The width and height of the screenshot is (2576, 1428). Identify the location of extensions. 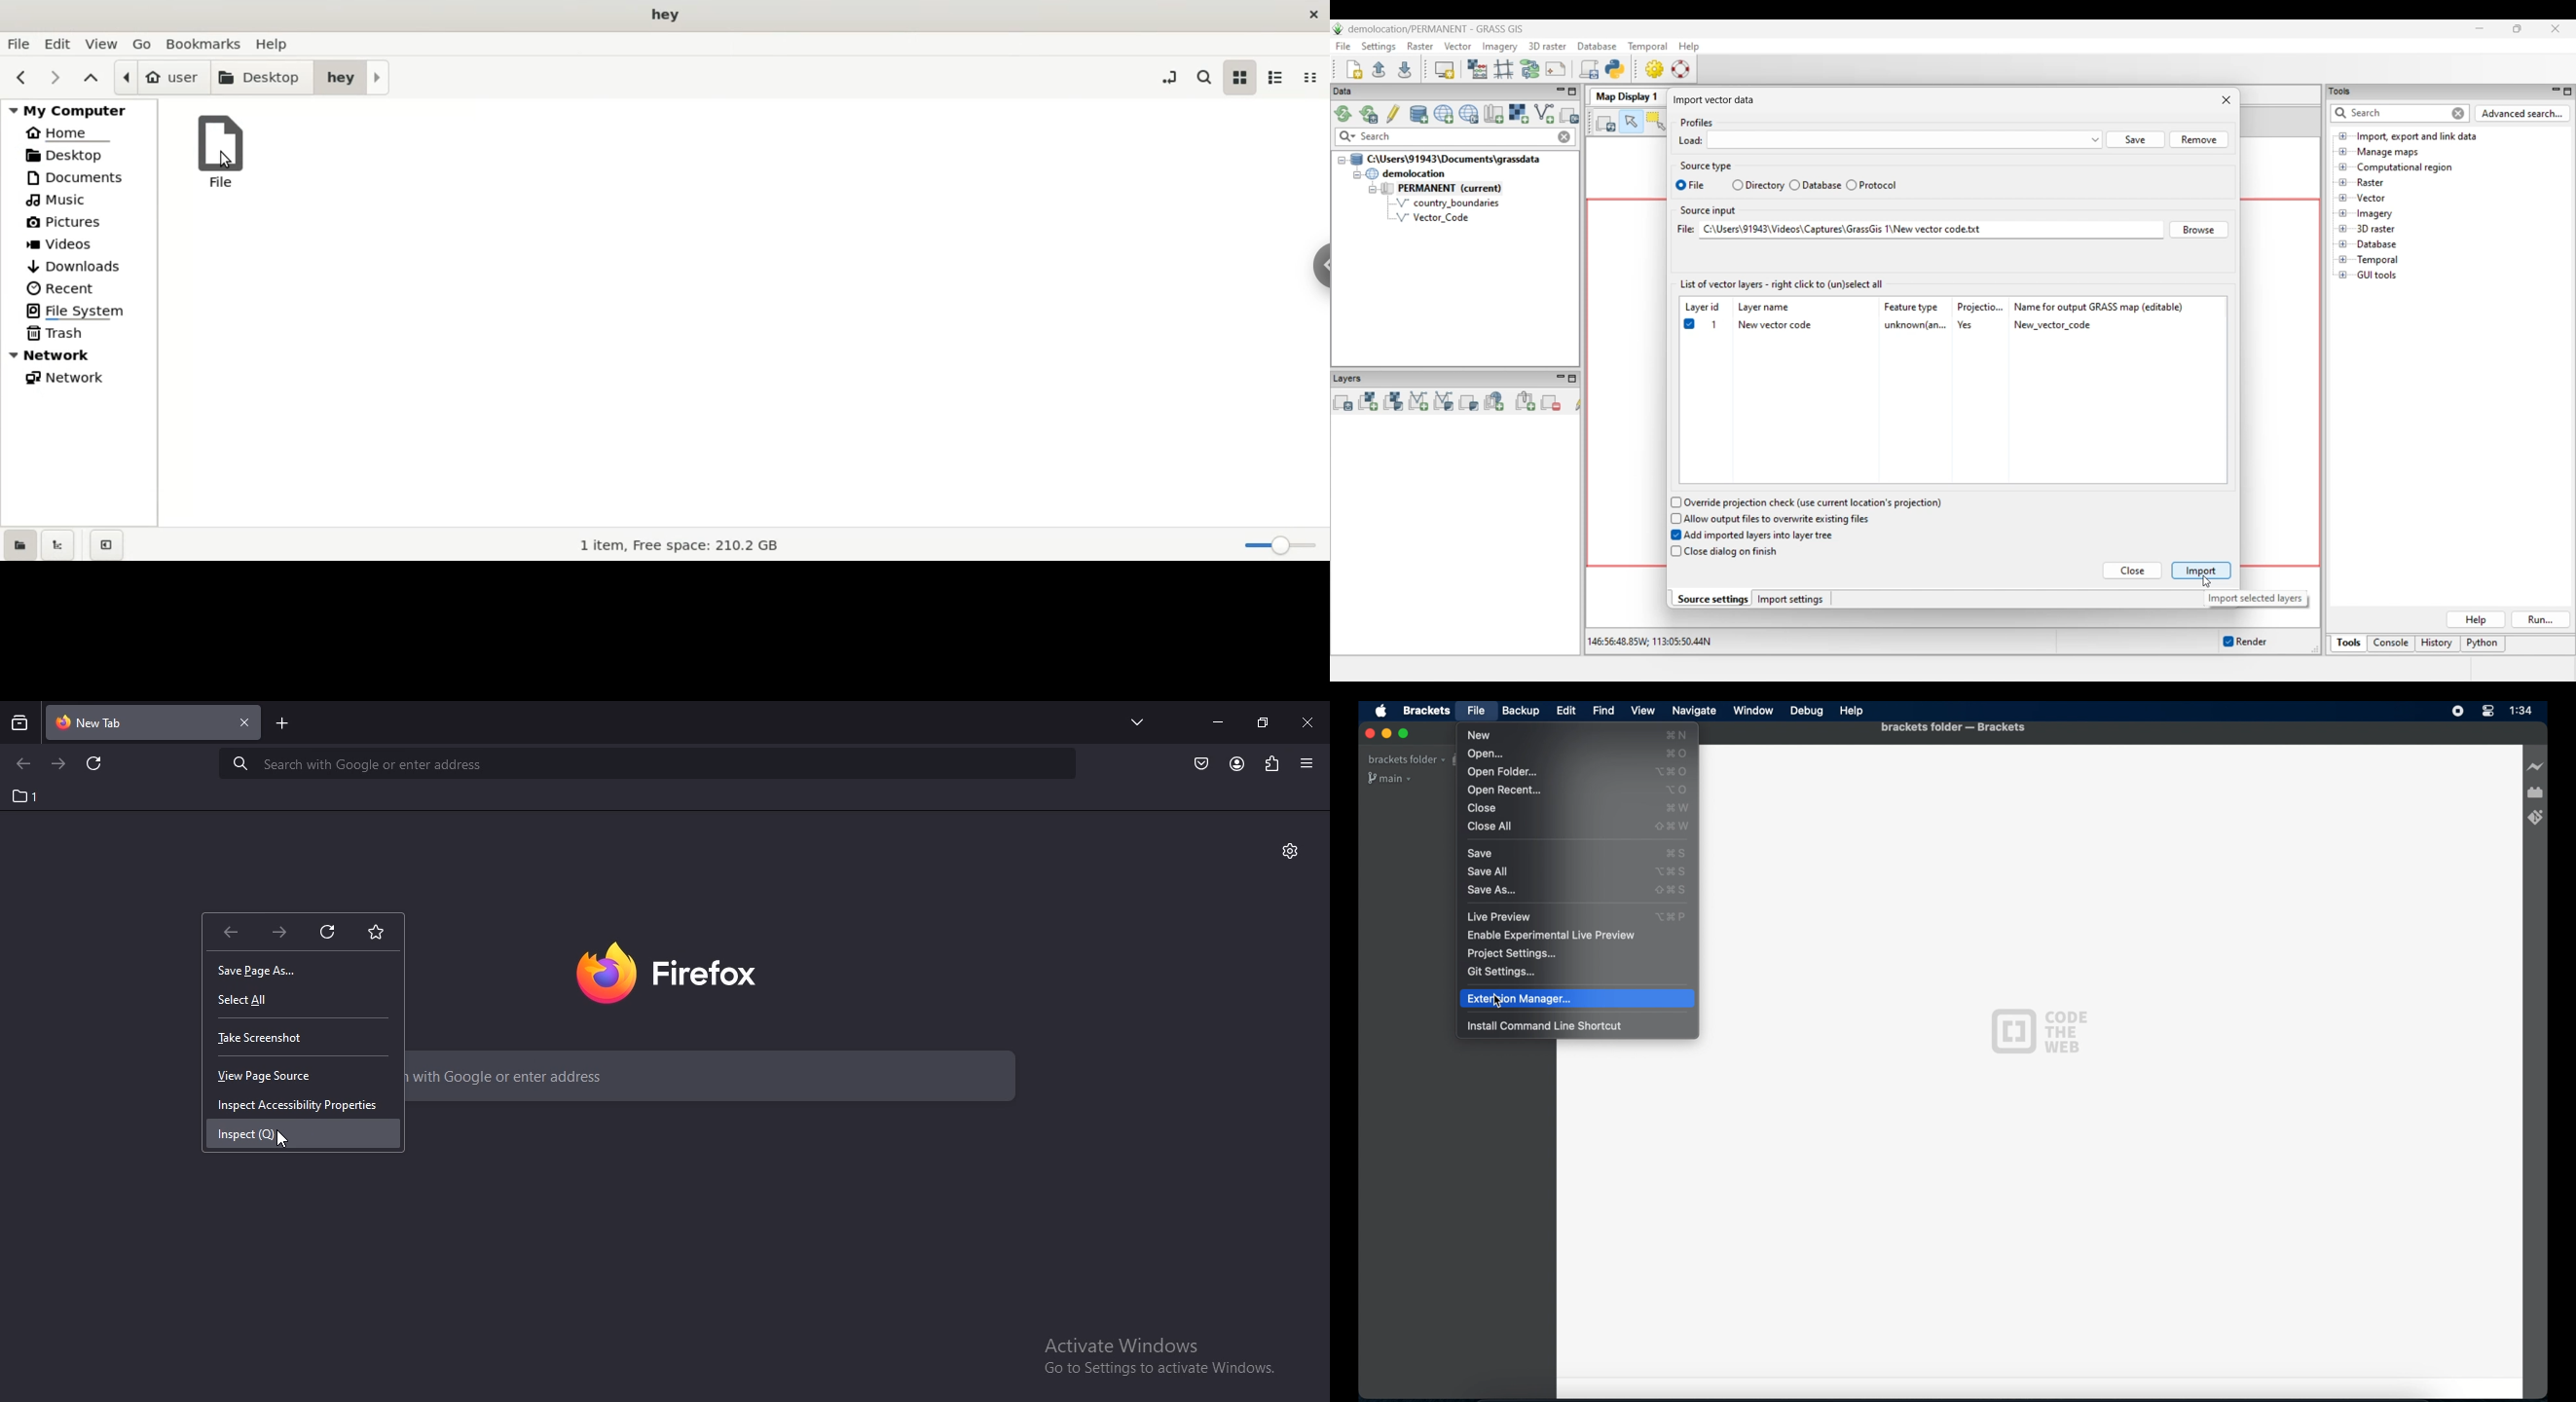
(1270, 762).